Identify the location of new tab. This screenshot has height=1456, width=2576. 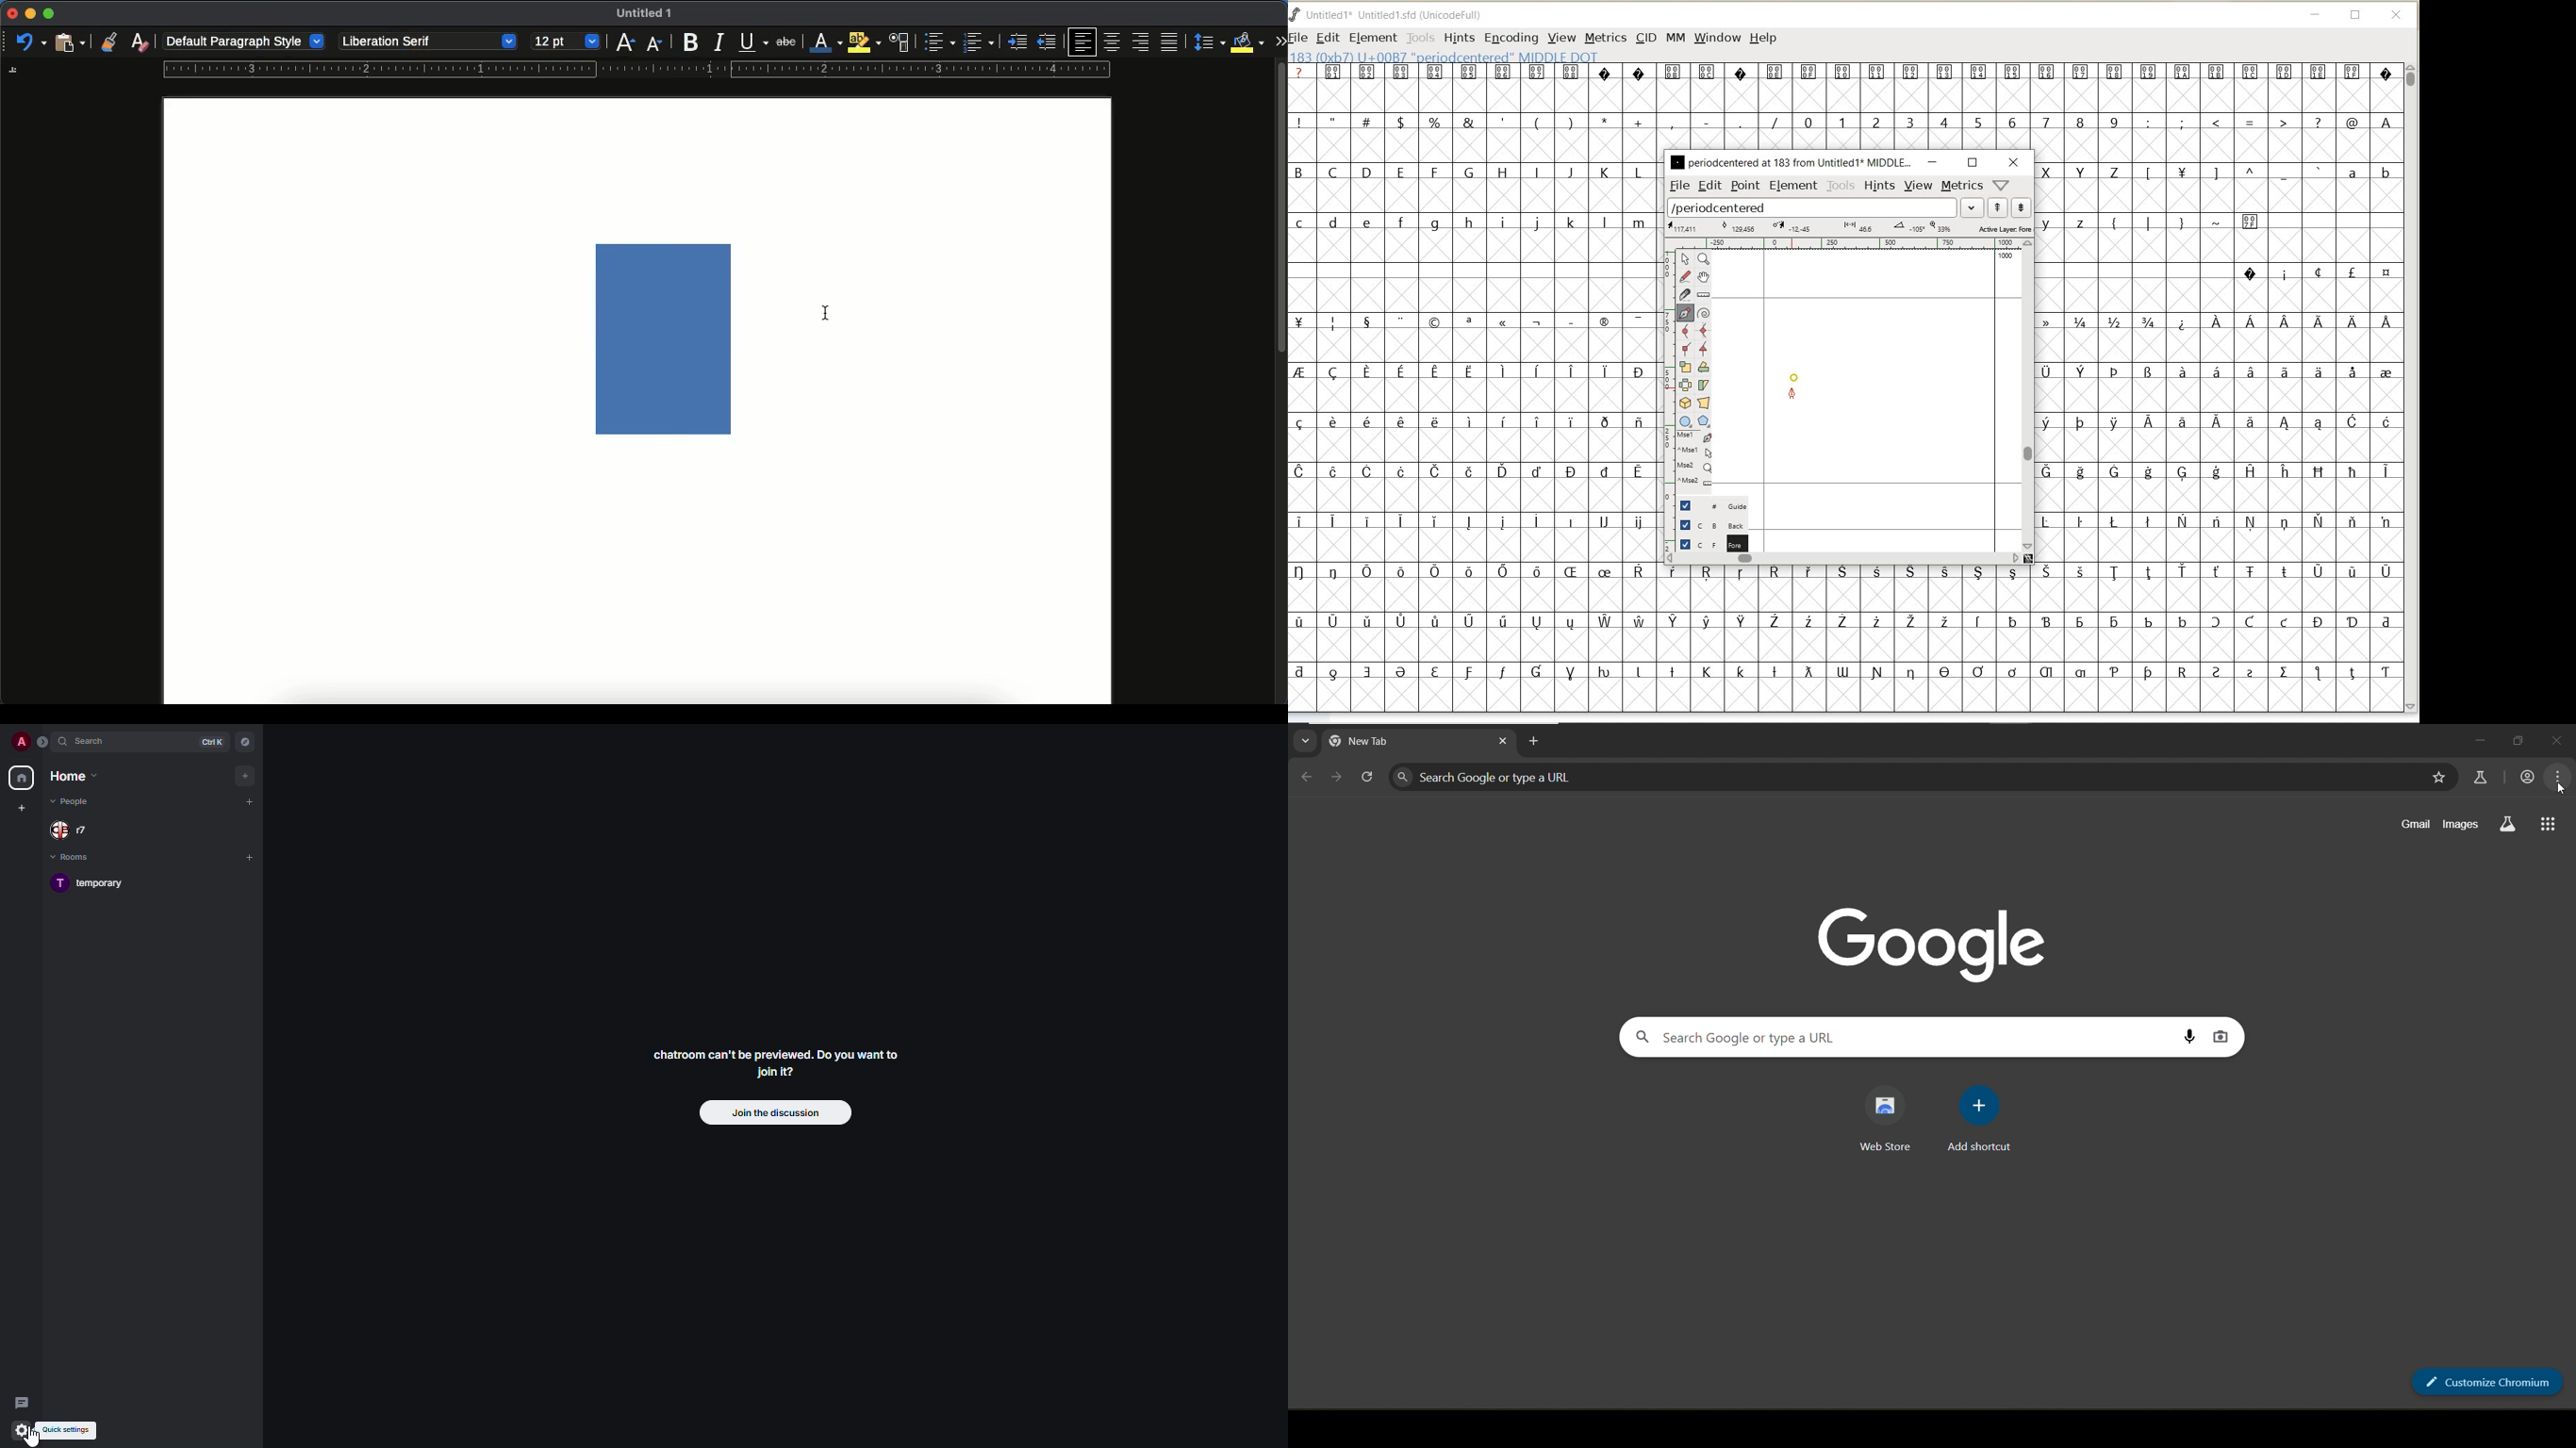
(1536, 741).